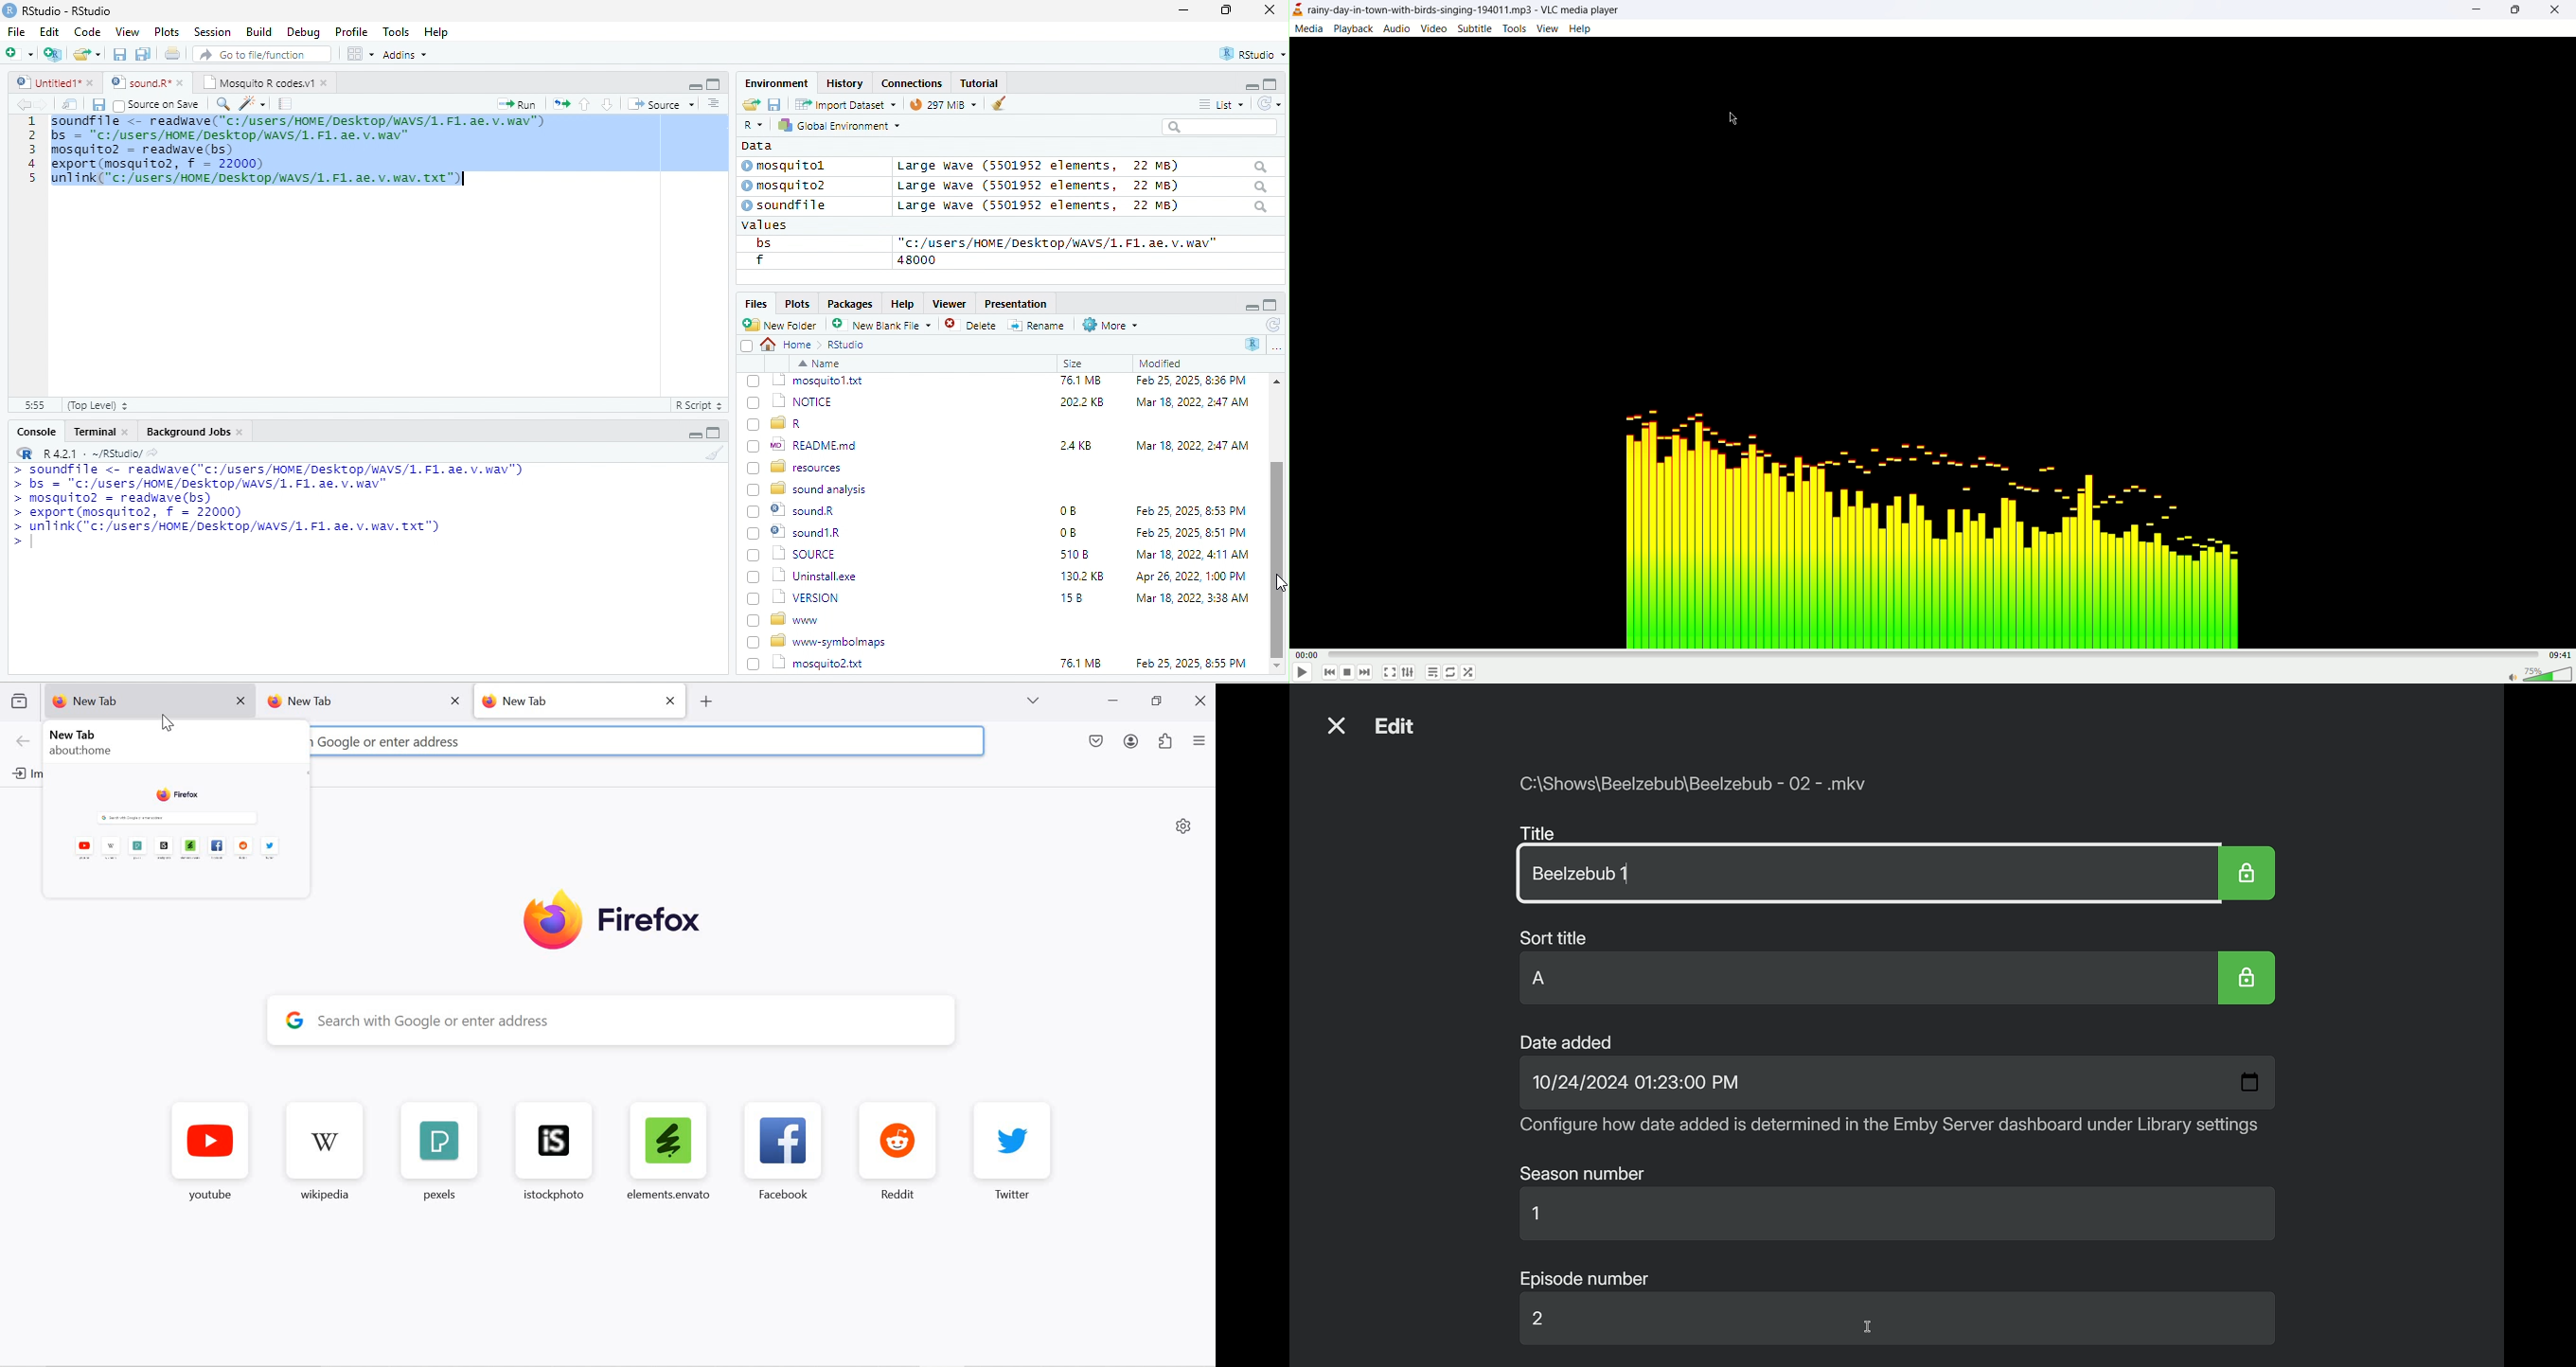 This screenshot has width=2576, height=1372. Describe the element at coordinates (88, 31) in the screenshot. I see `Code` at that location.